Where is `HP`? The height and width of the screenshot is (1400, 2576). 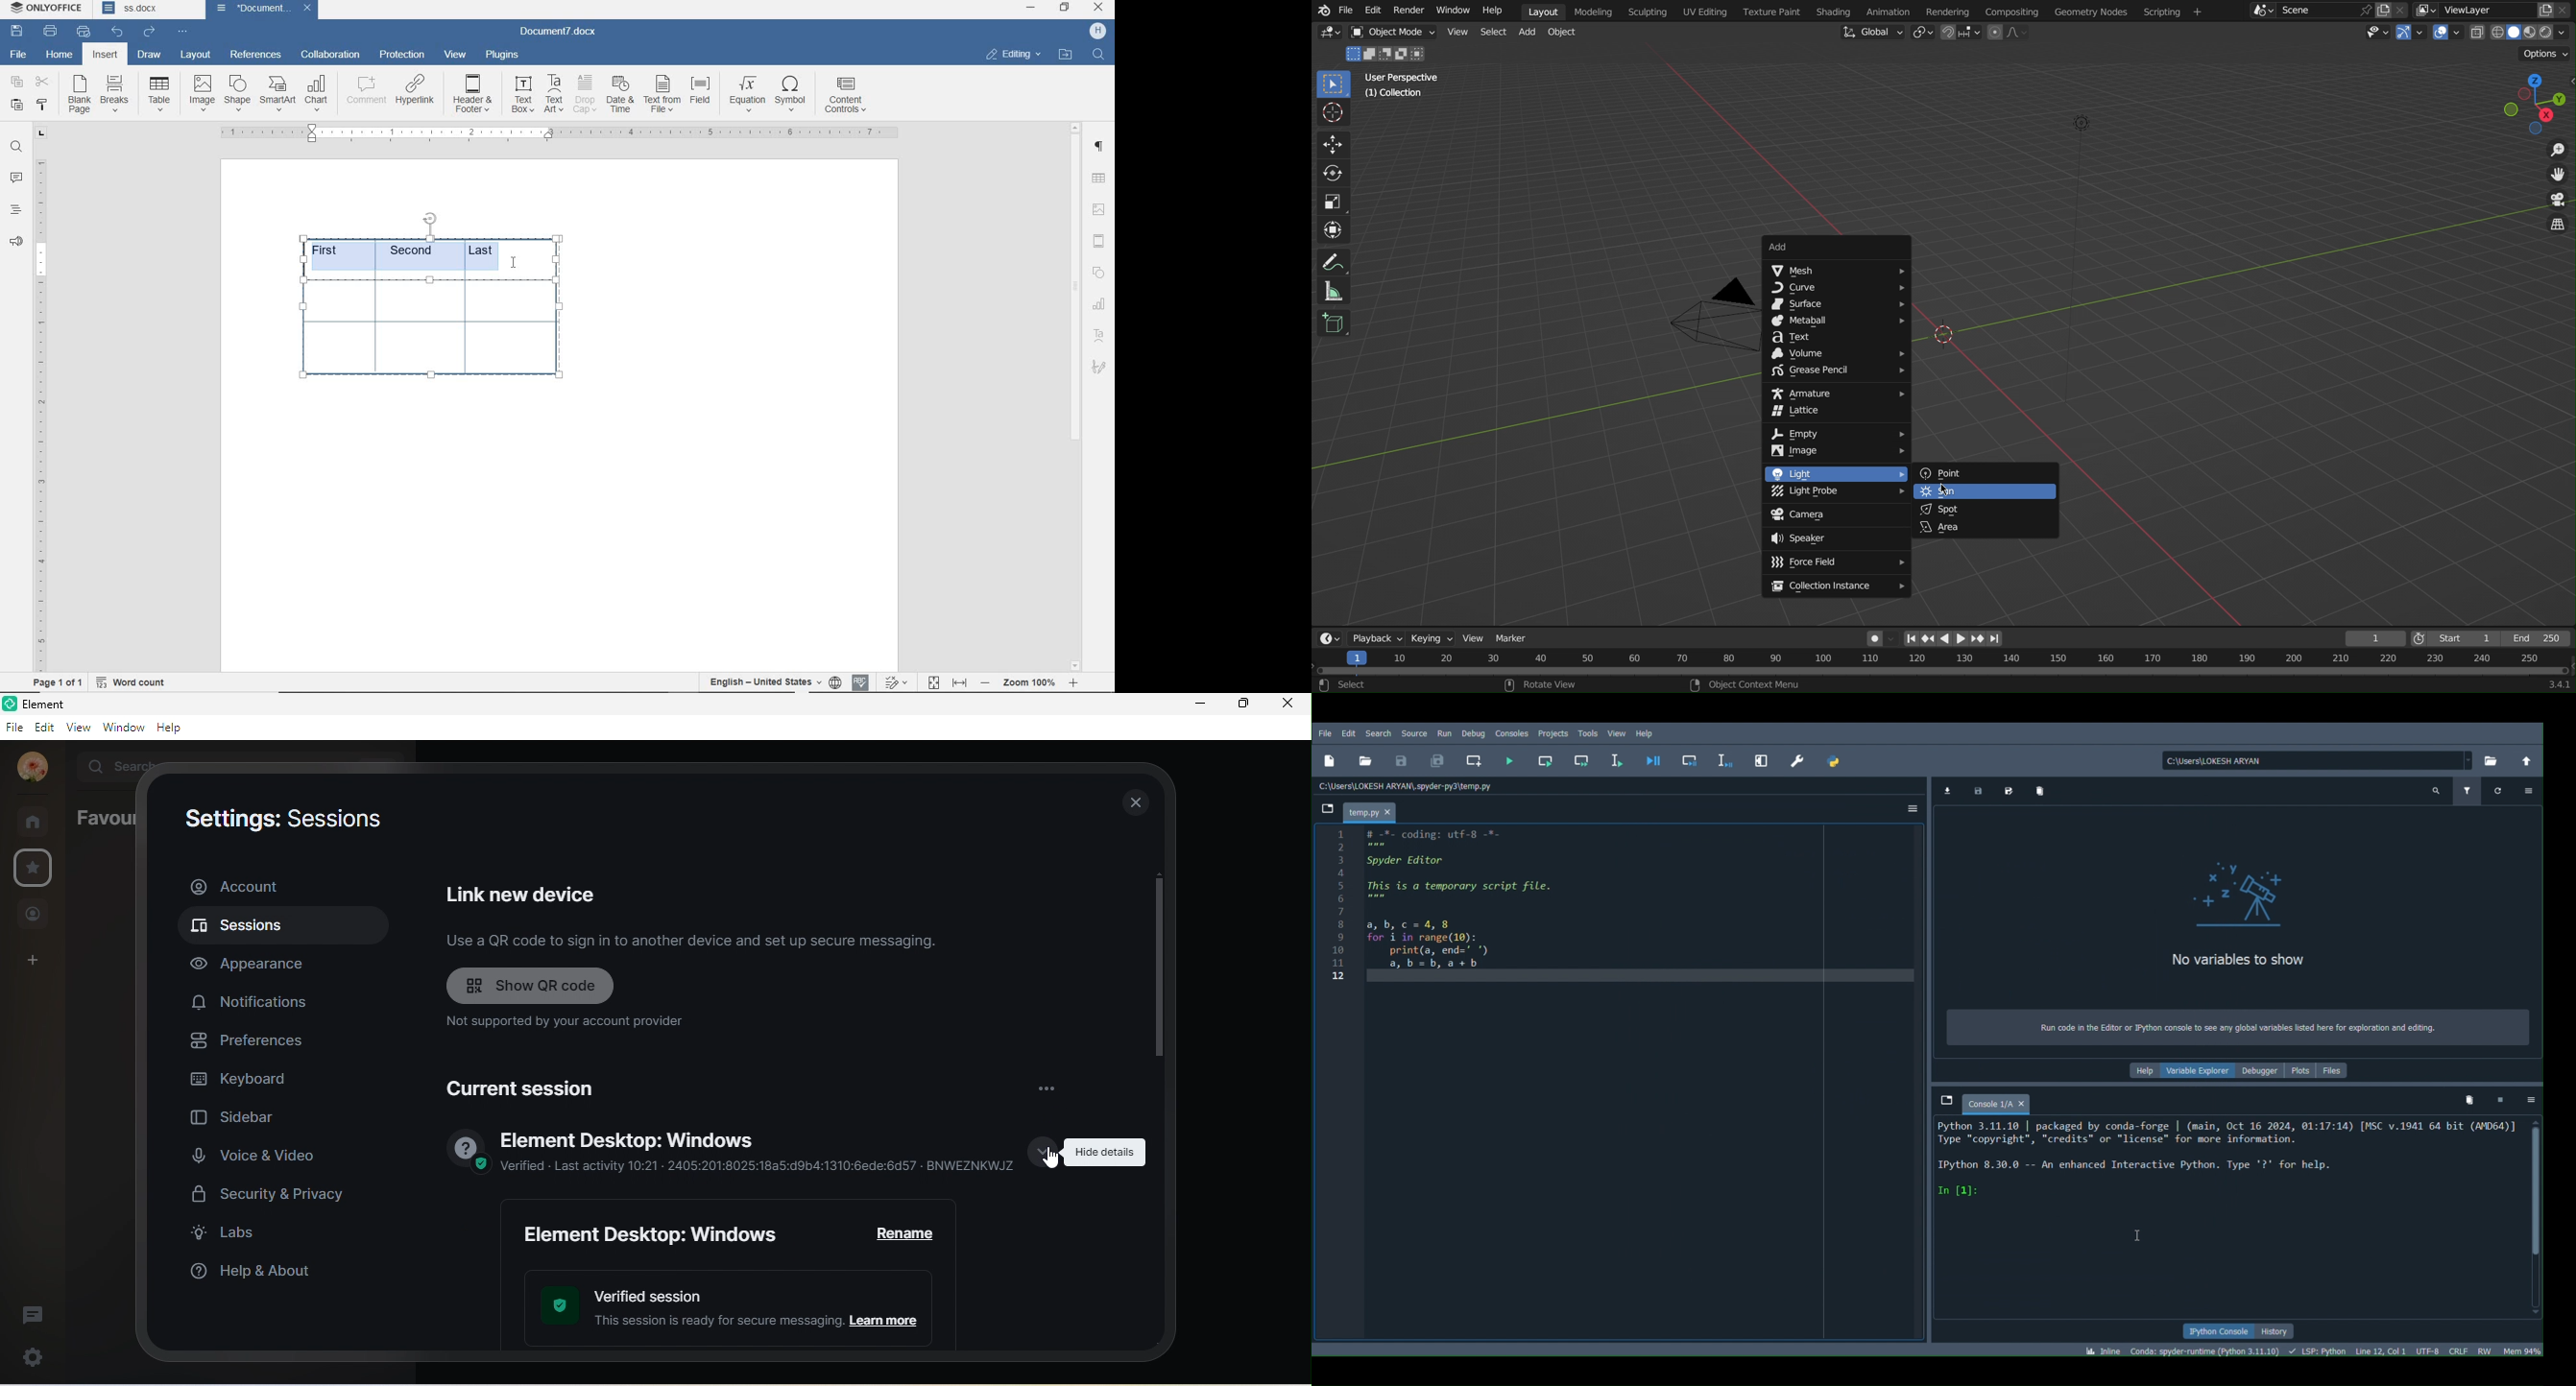 HP is located at coordinates (1097, 31).